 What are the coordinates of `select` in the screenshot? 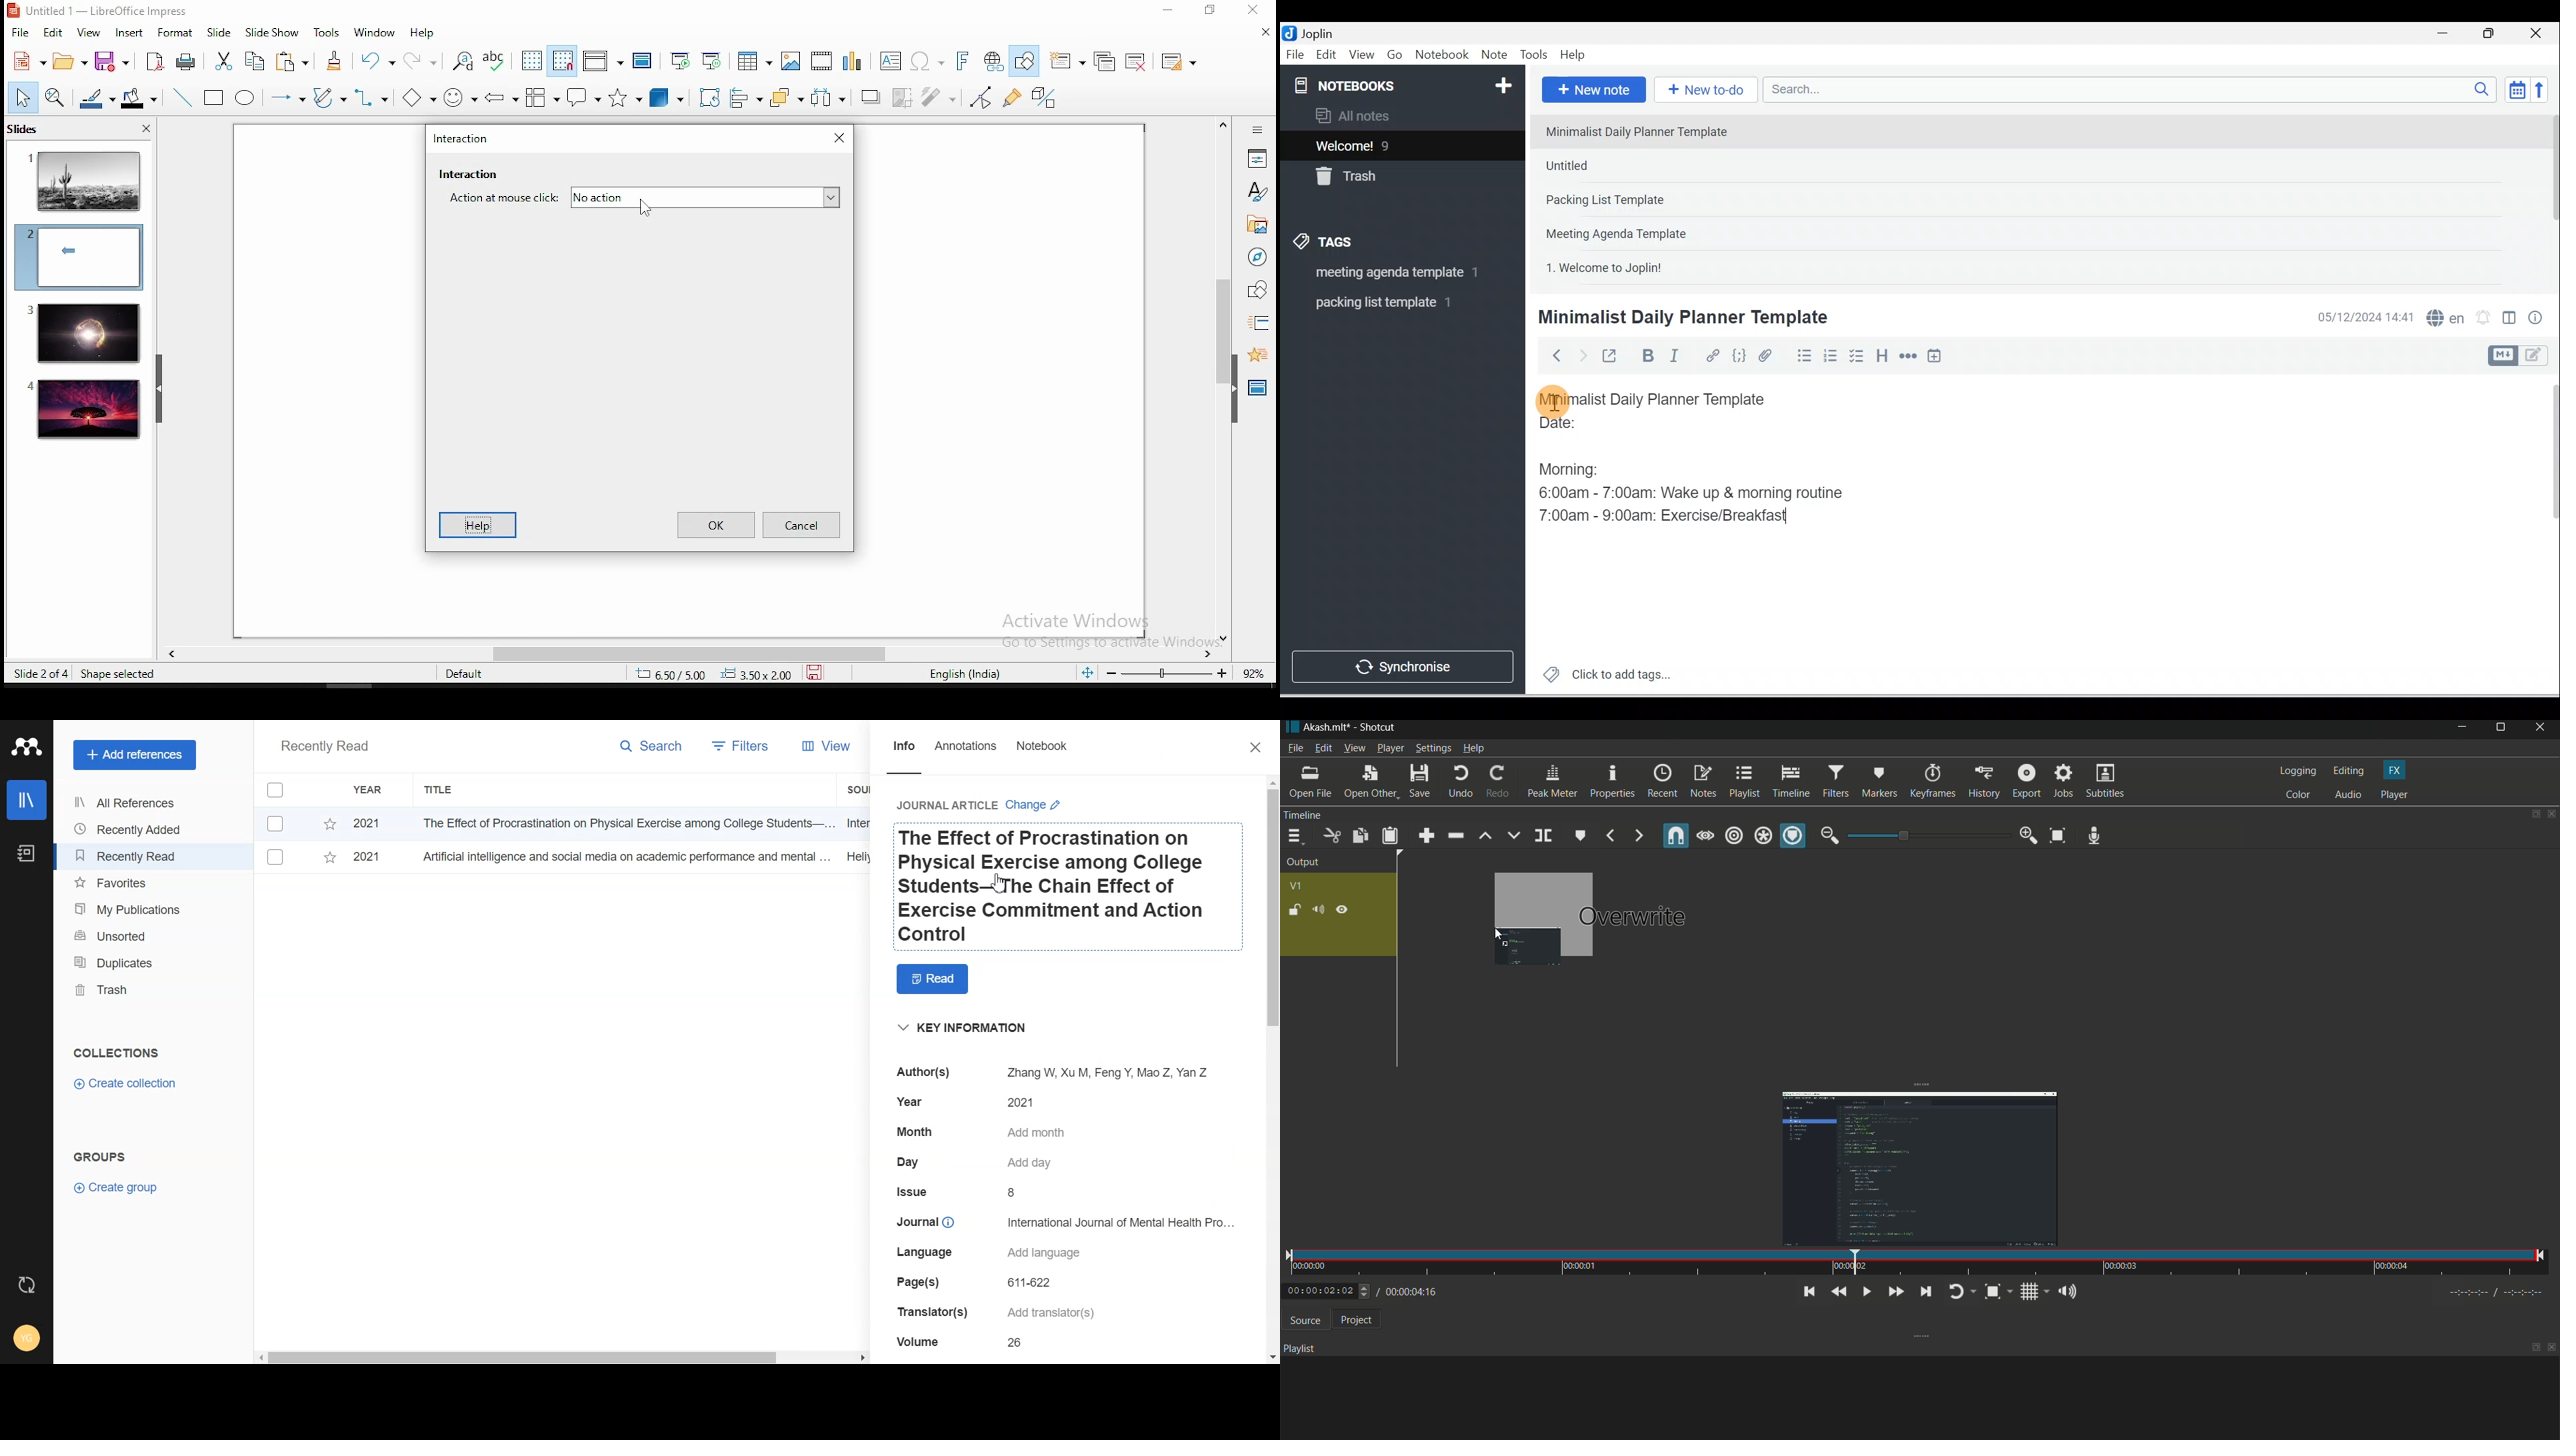 It's located at (23, 97).